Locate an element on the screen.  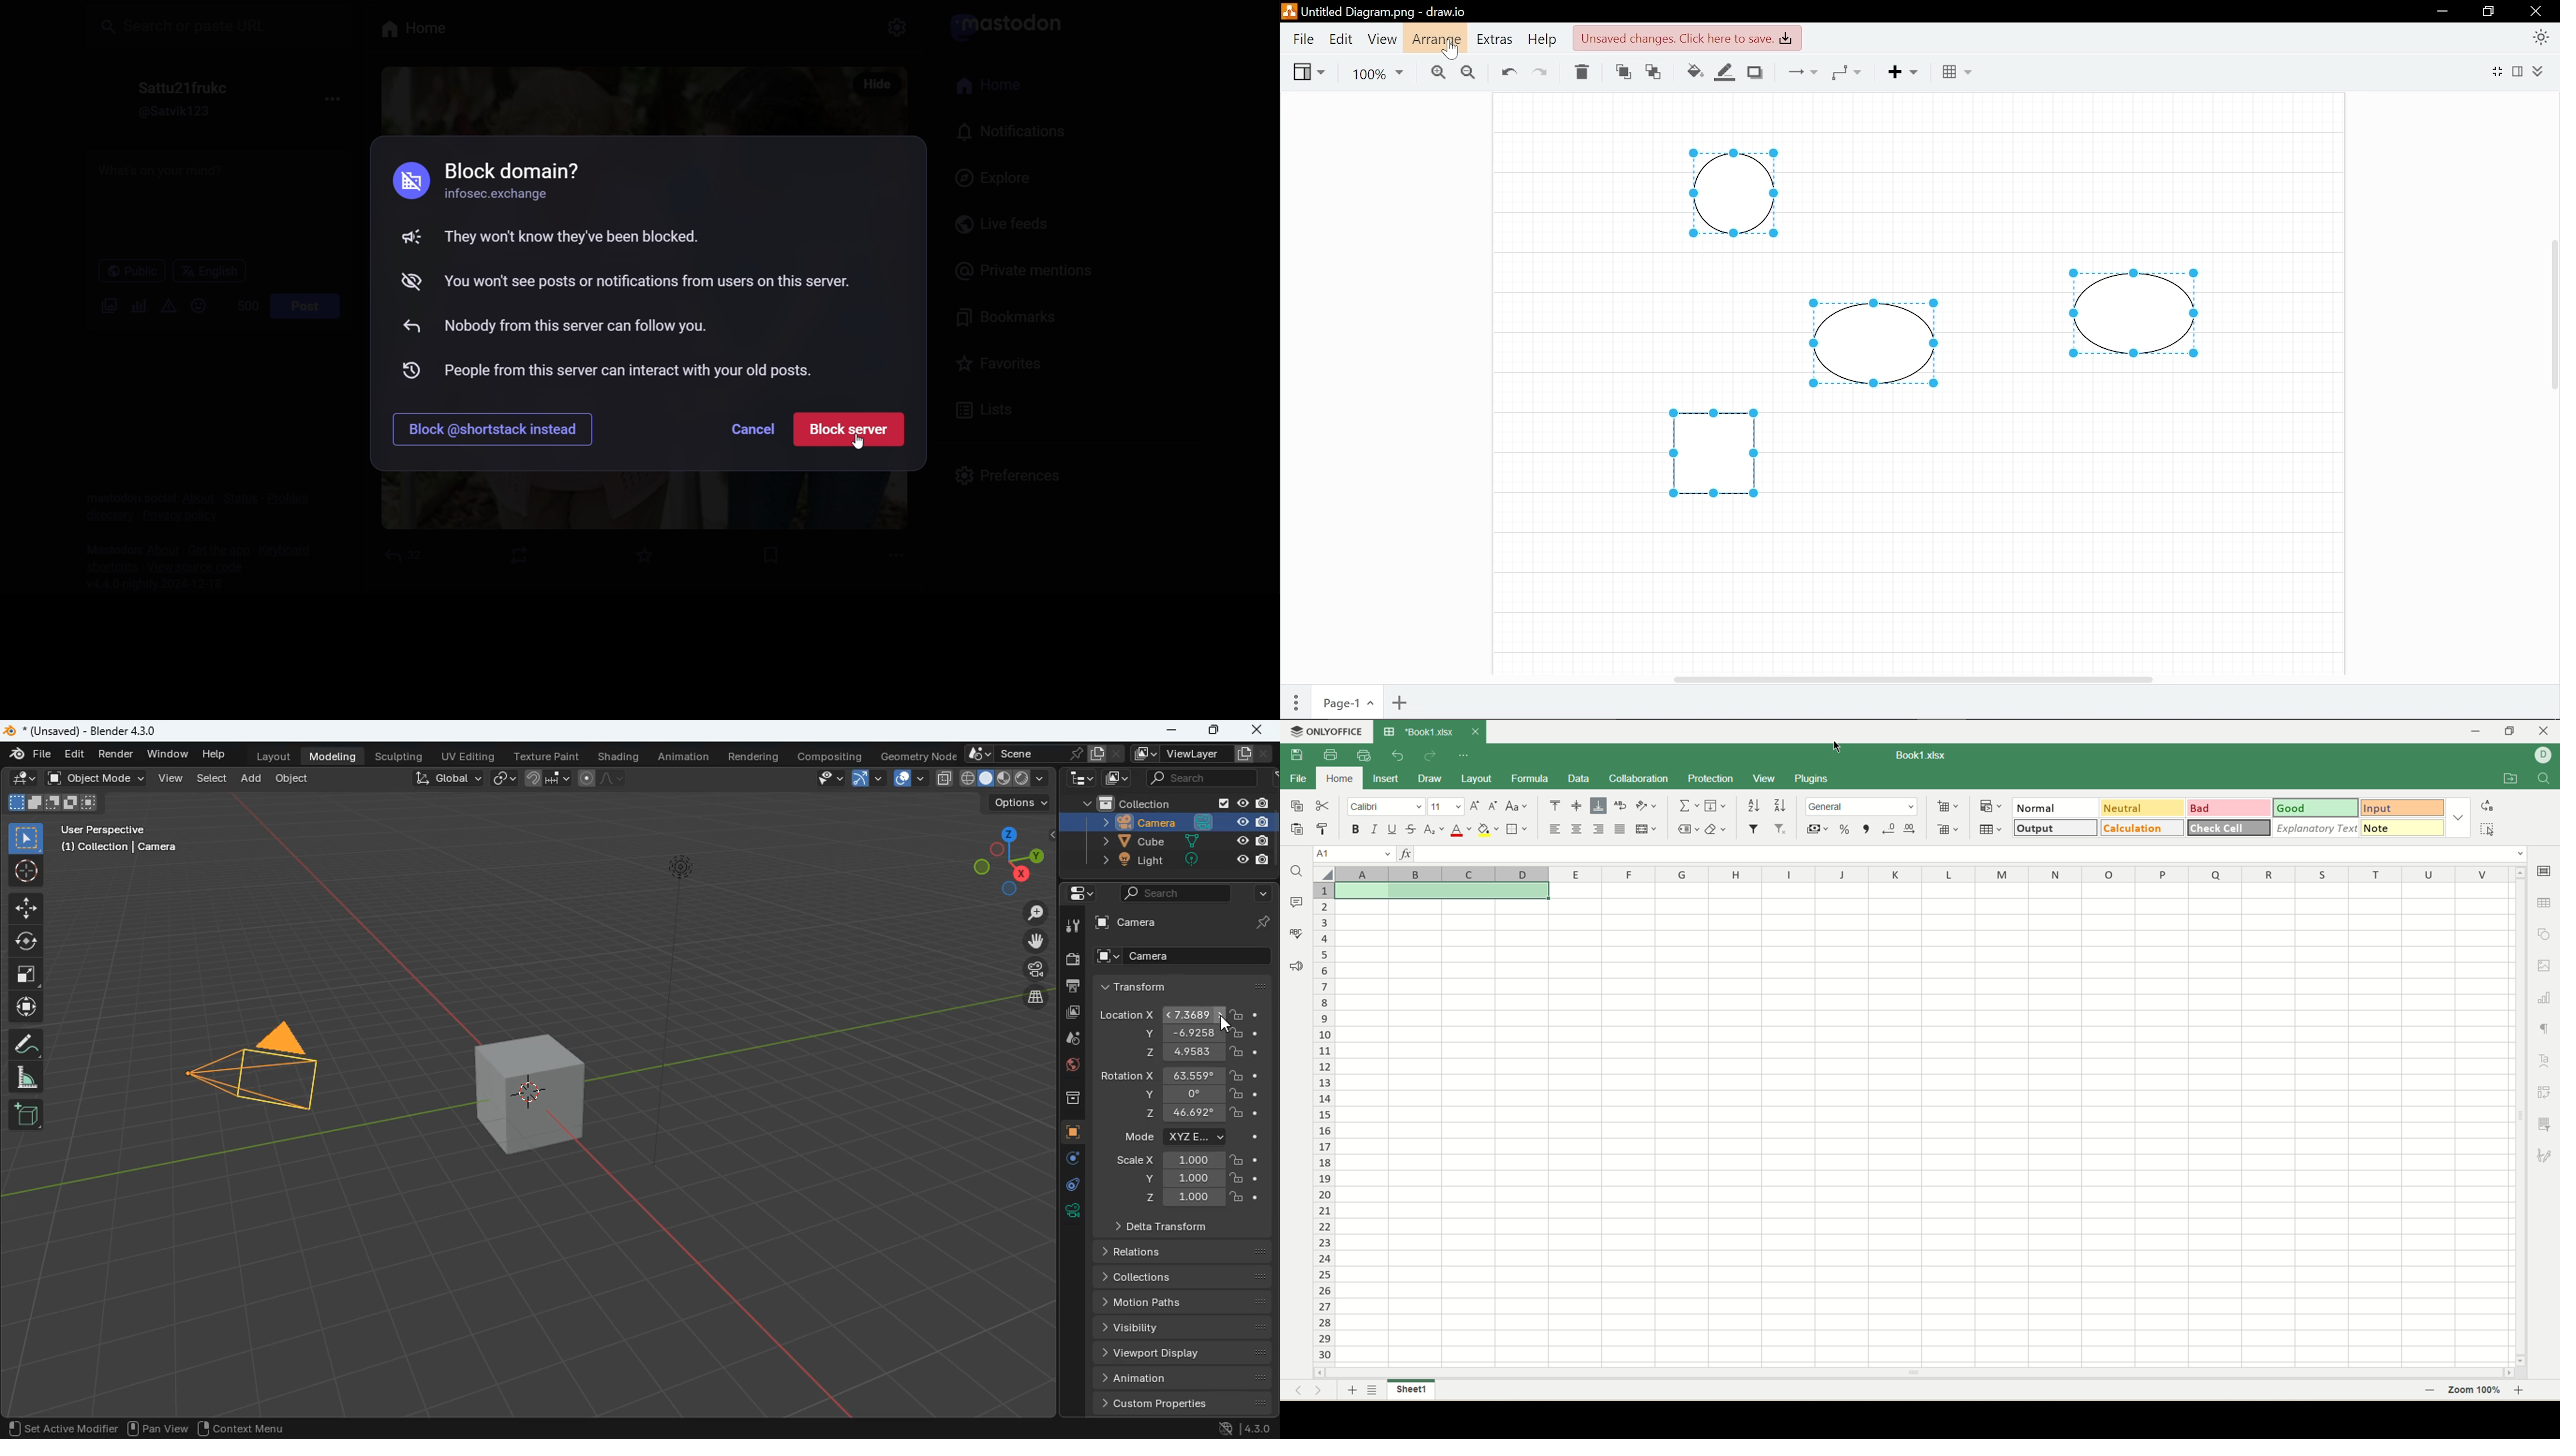
open file location is located at coordinates (2509, 779).